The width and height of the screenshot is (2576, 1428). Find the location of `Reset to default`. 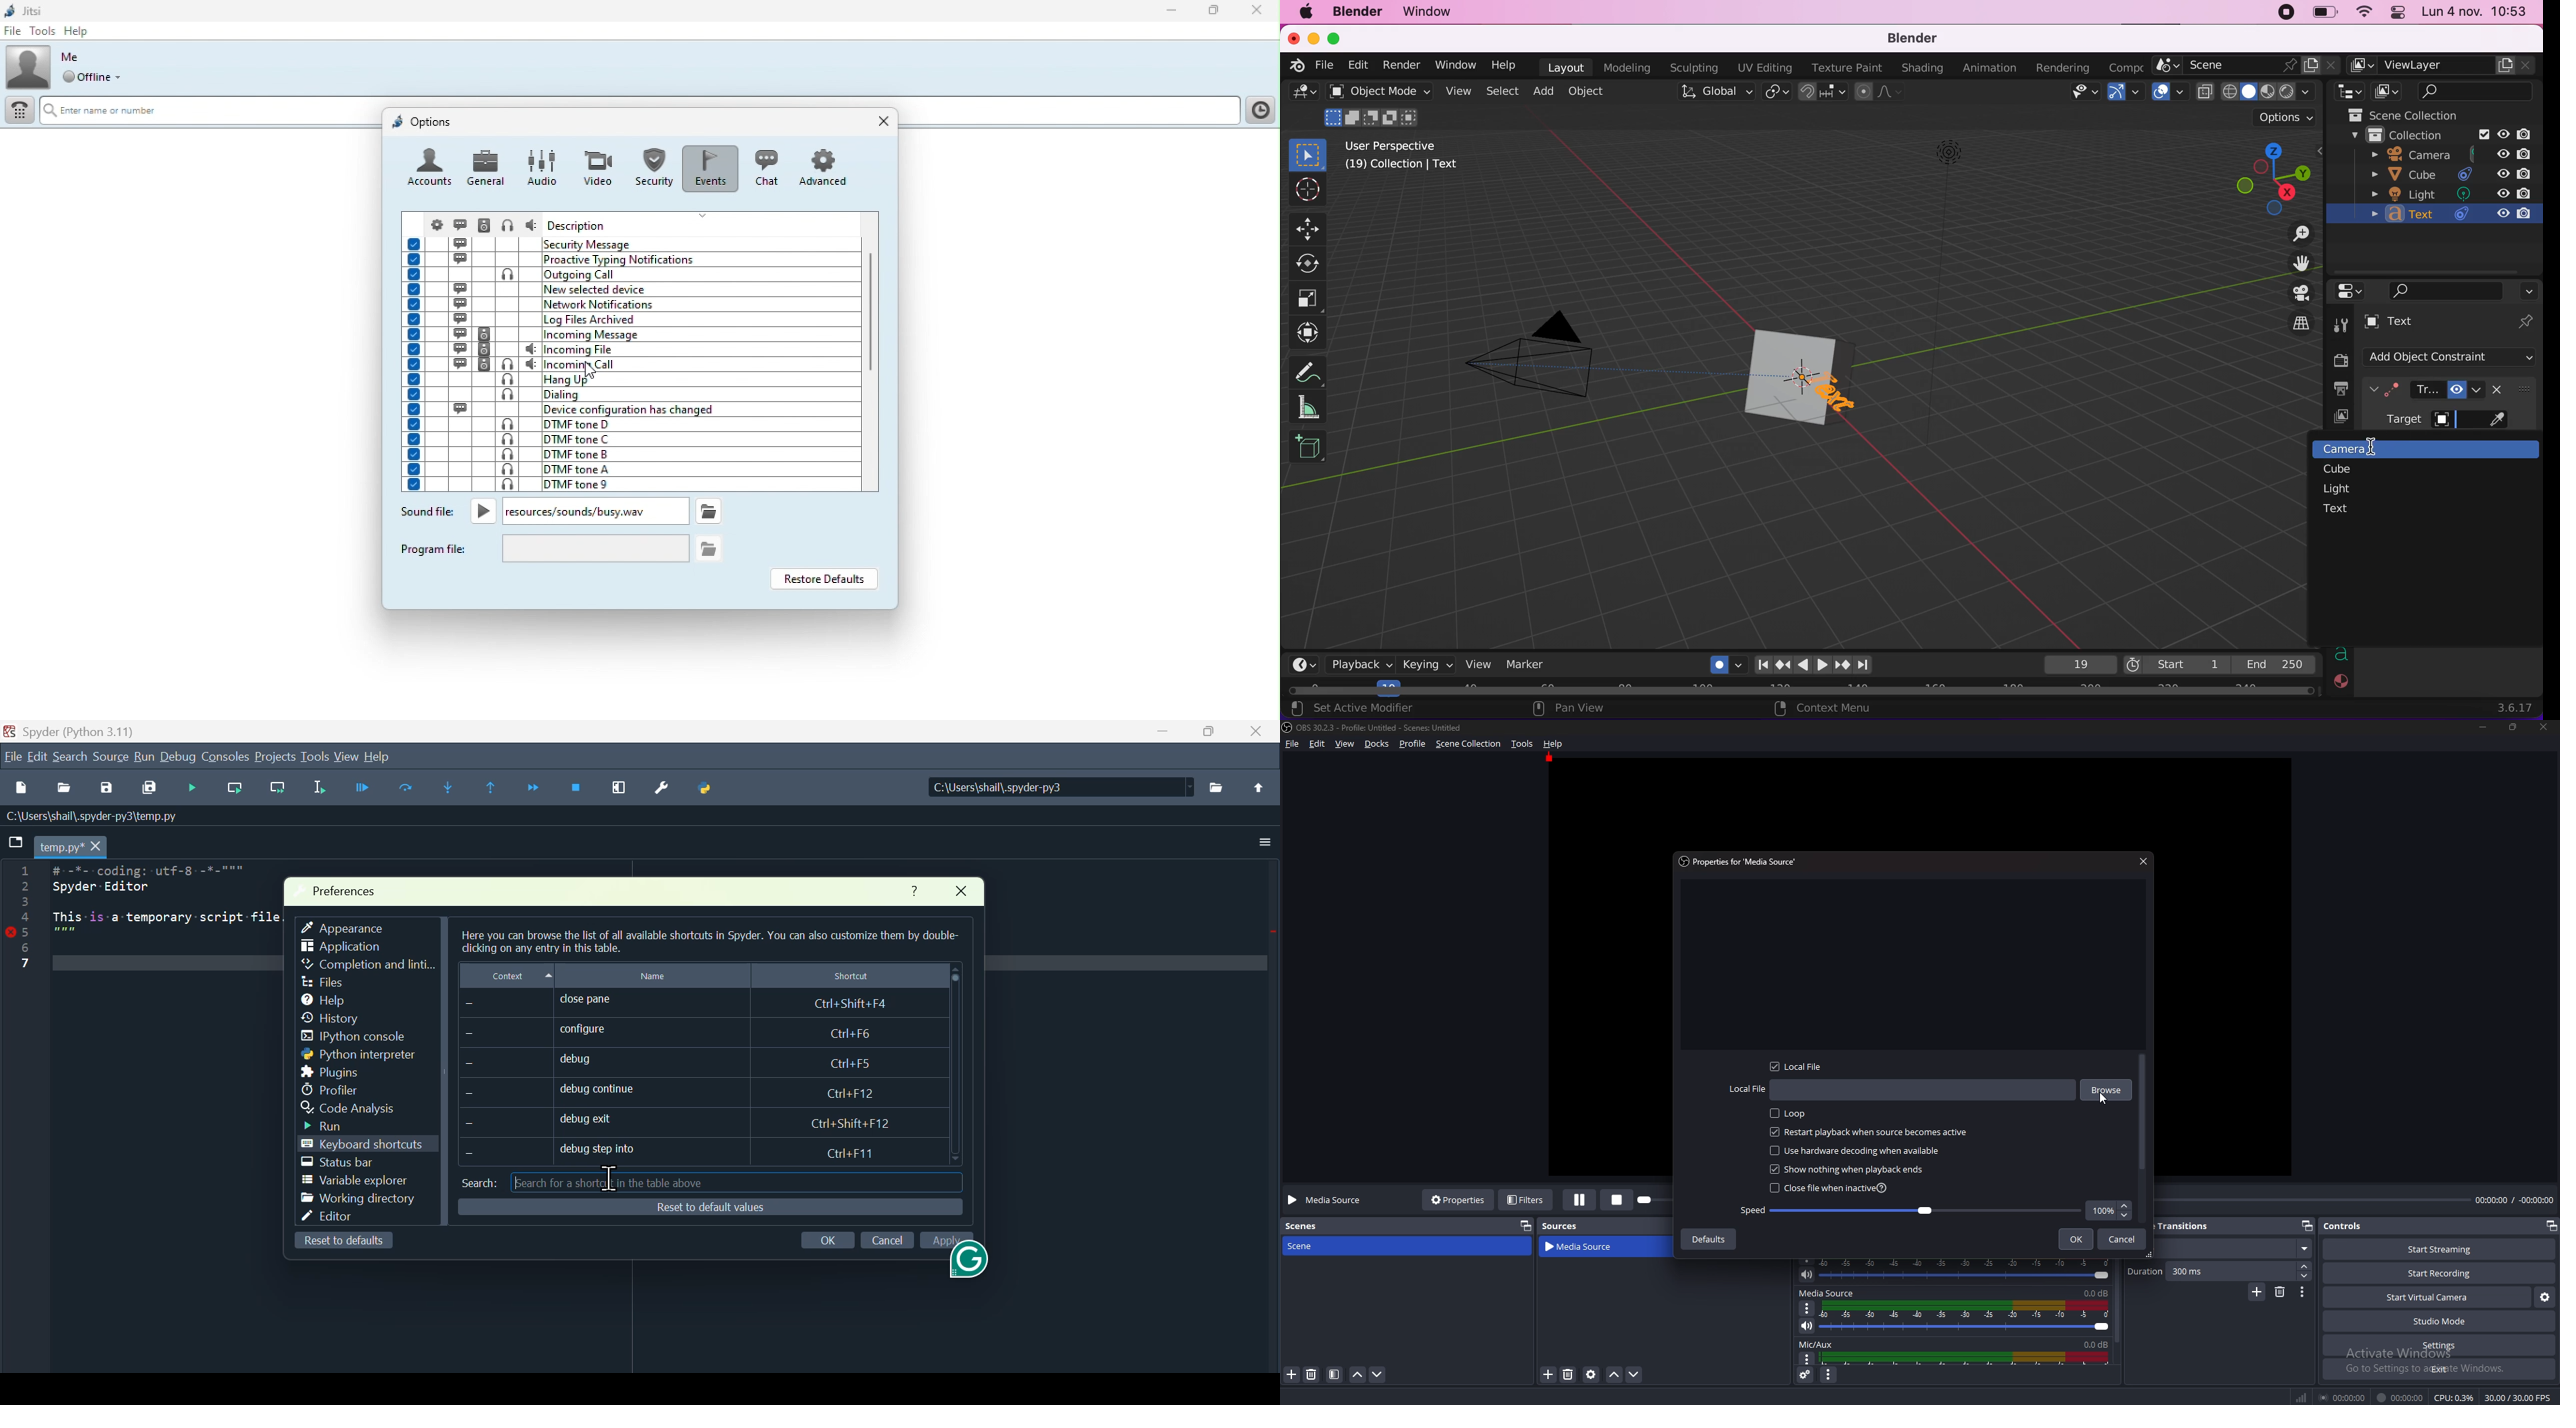

Reset to default is located at coordinates (337, 1243).